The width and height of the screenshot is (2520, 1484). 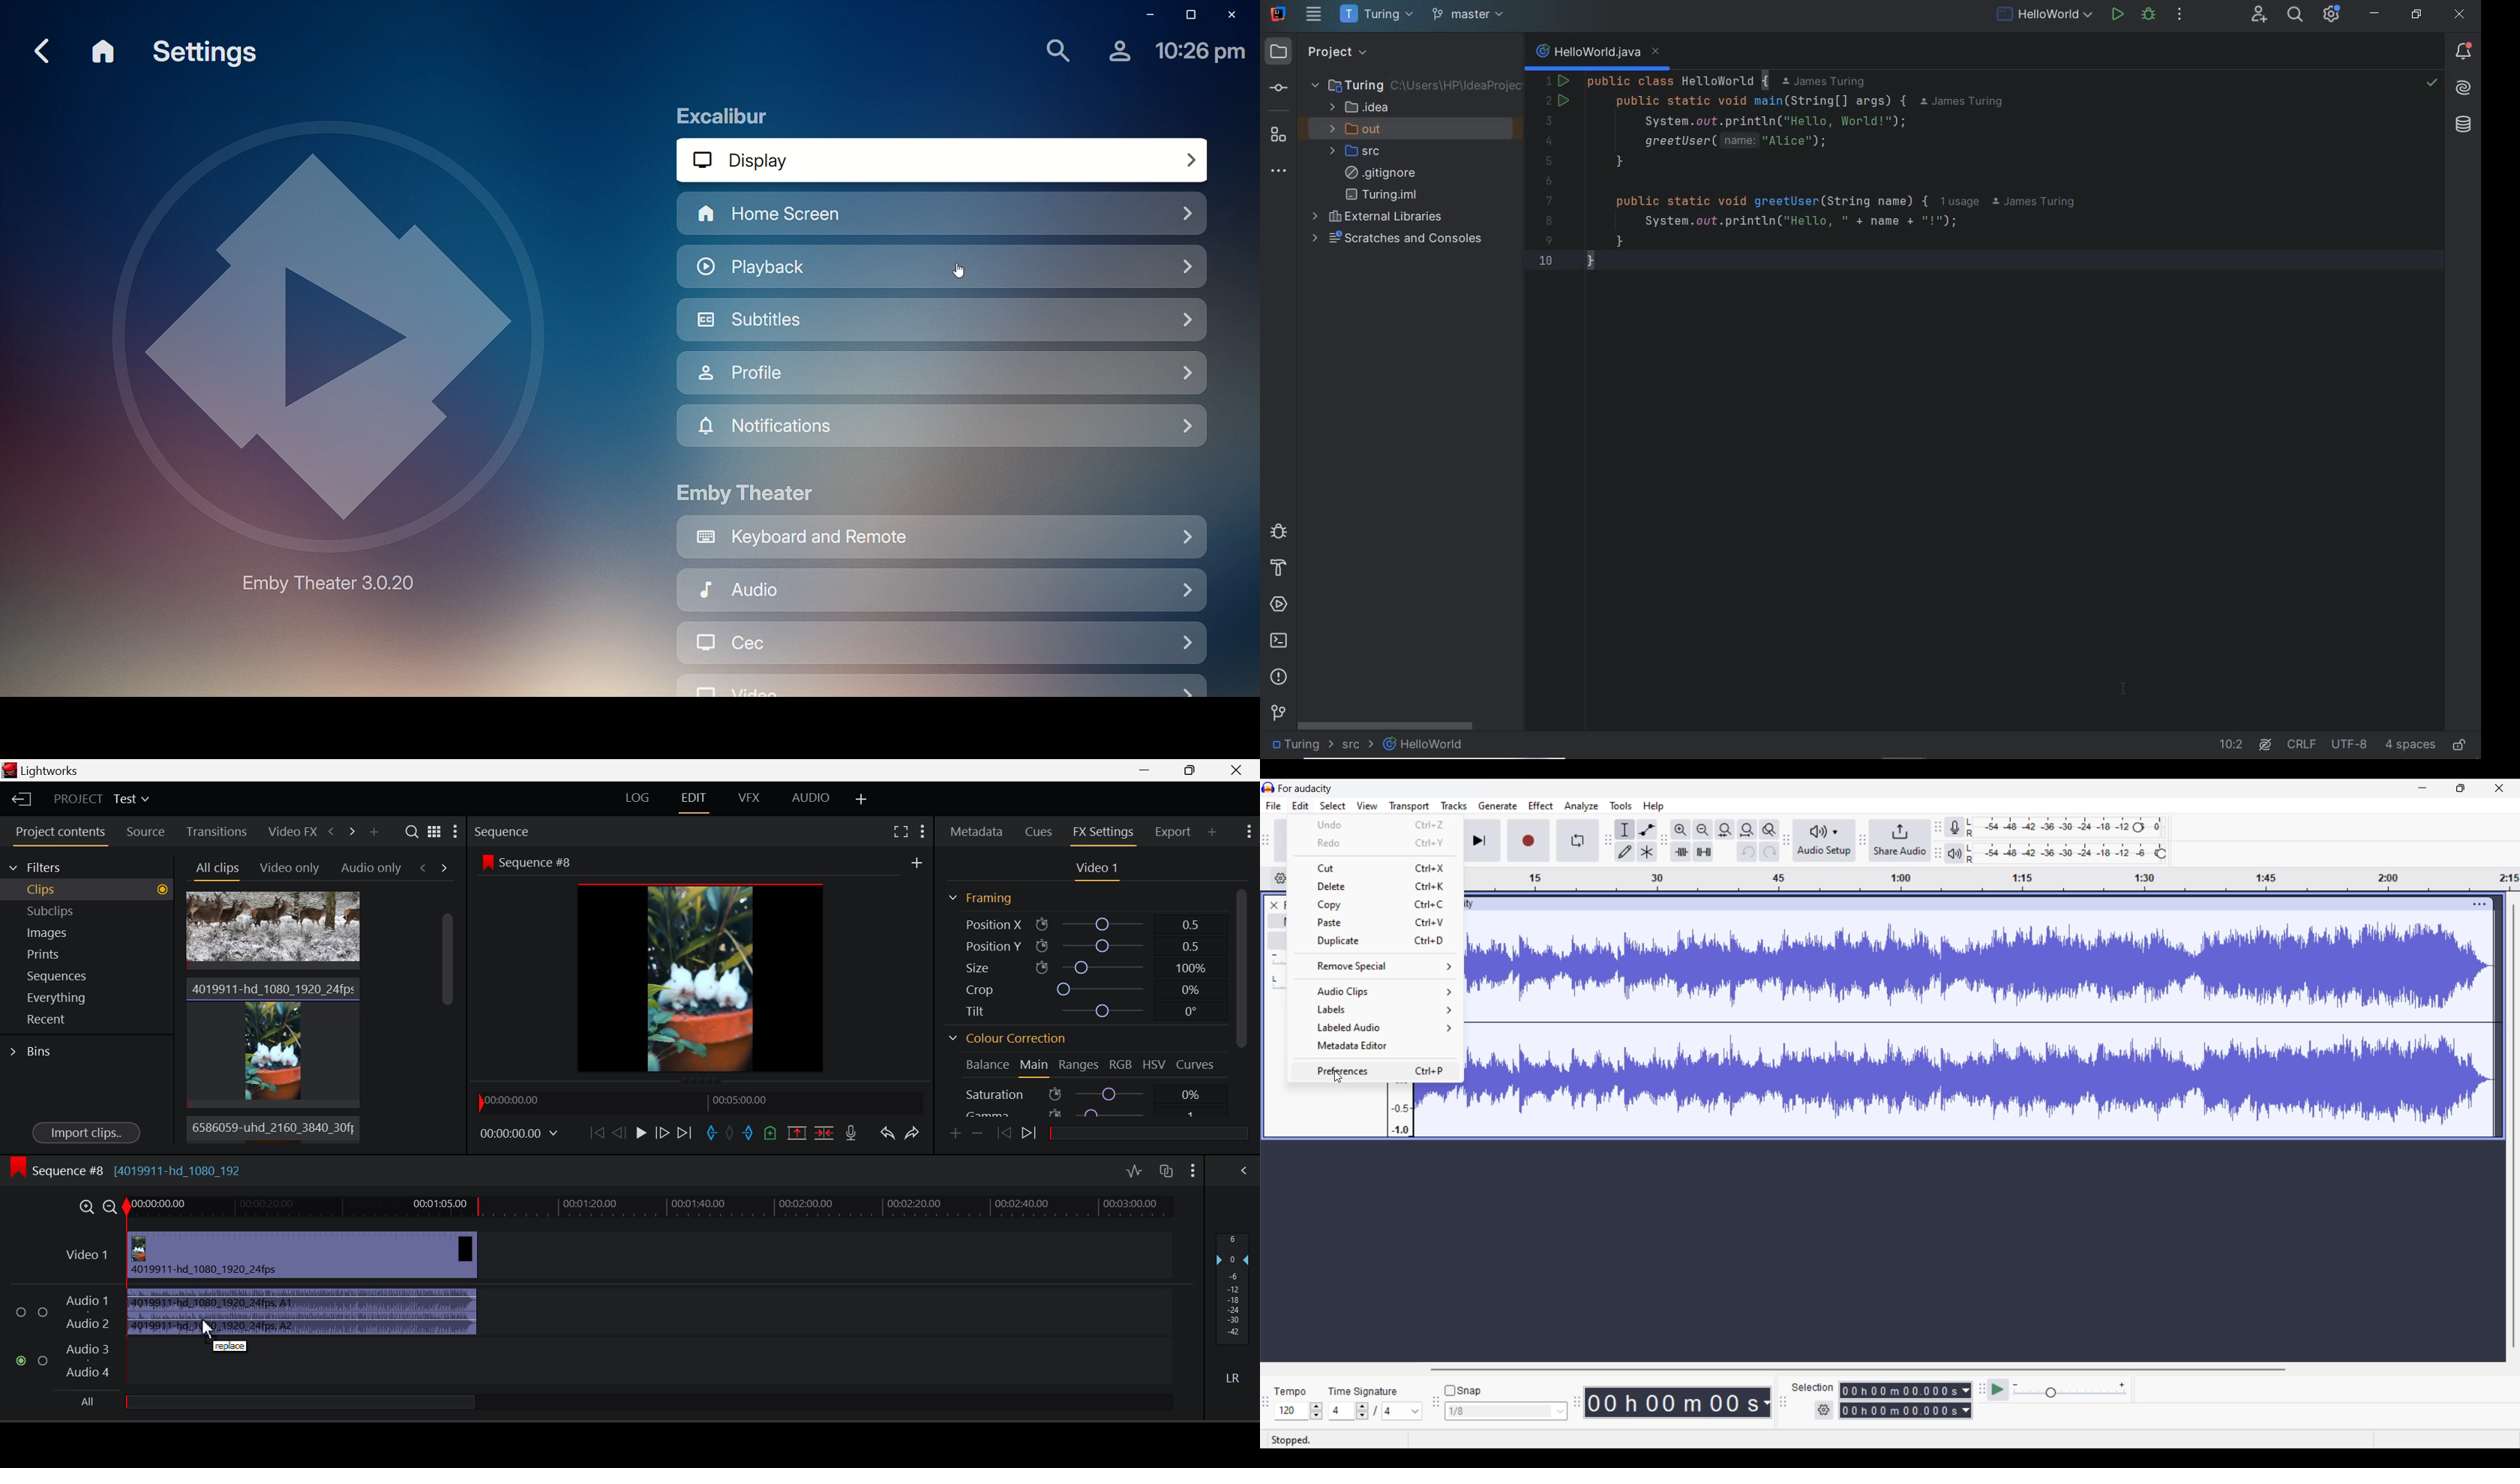 What do you see at coordinates (1376, 1010) in the screenshot?
I see `Labels options` at bounding box center [1376, 1010].